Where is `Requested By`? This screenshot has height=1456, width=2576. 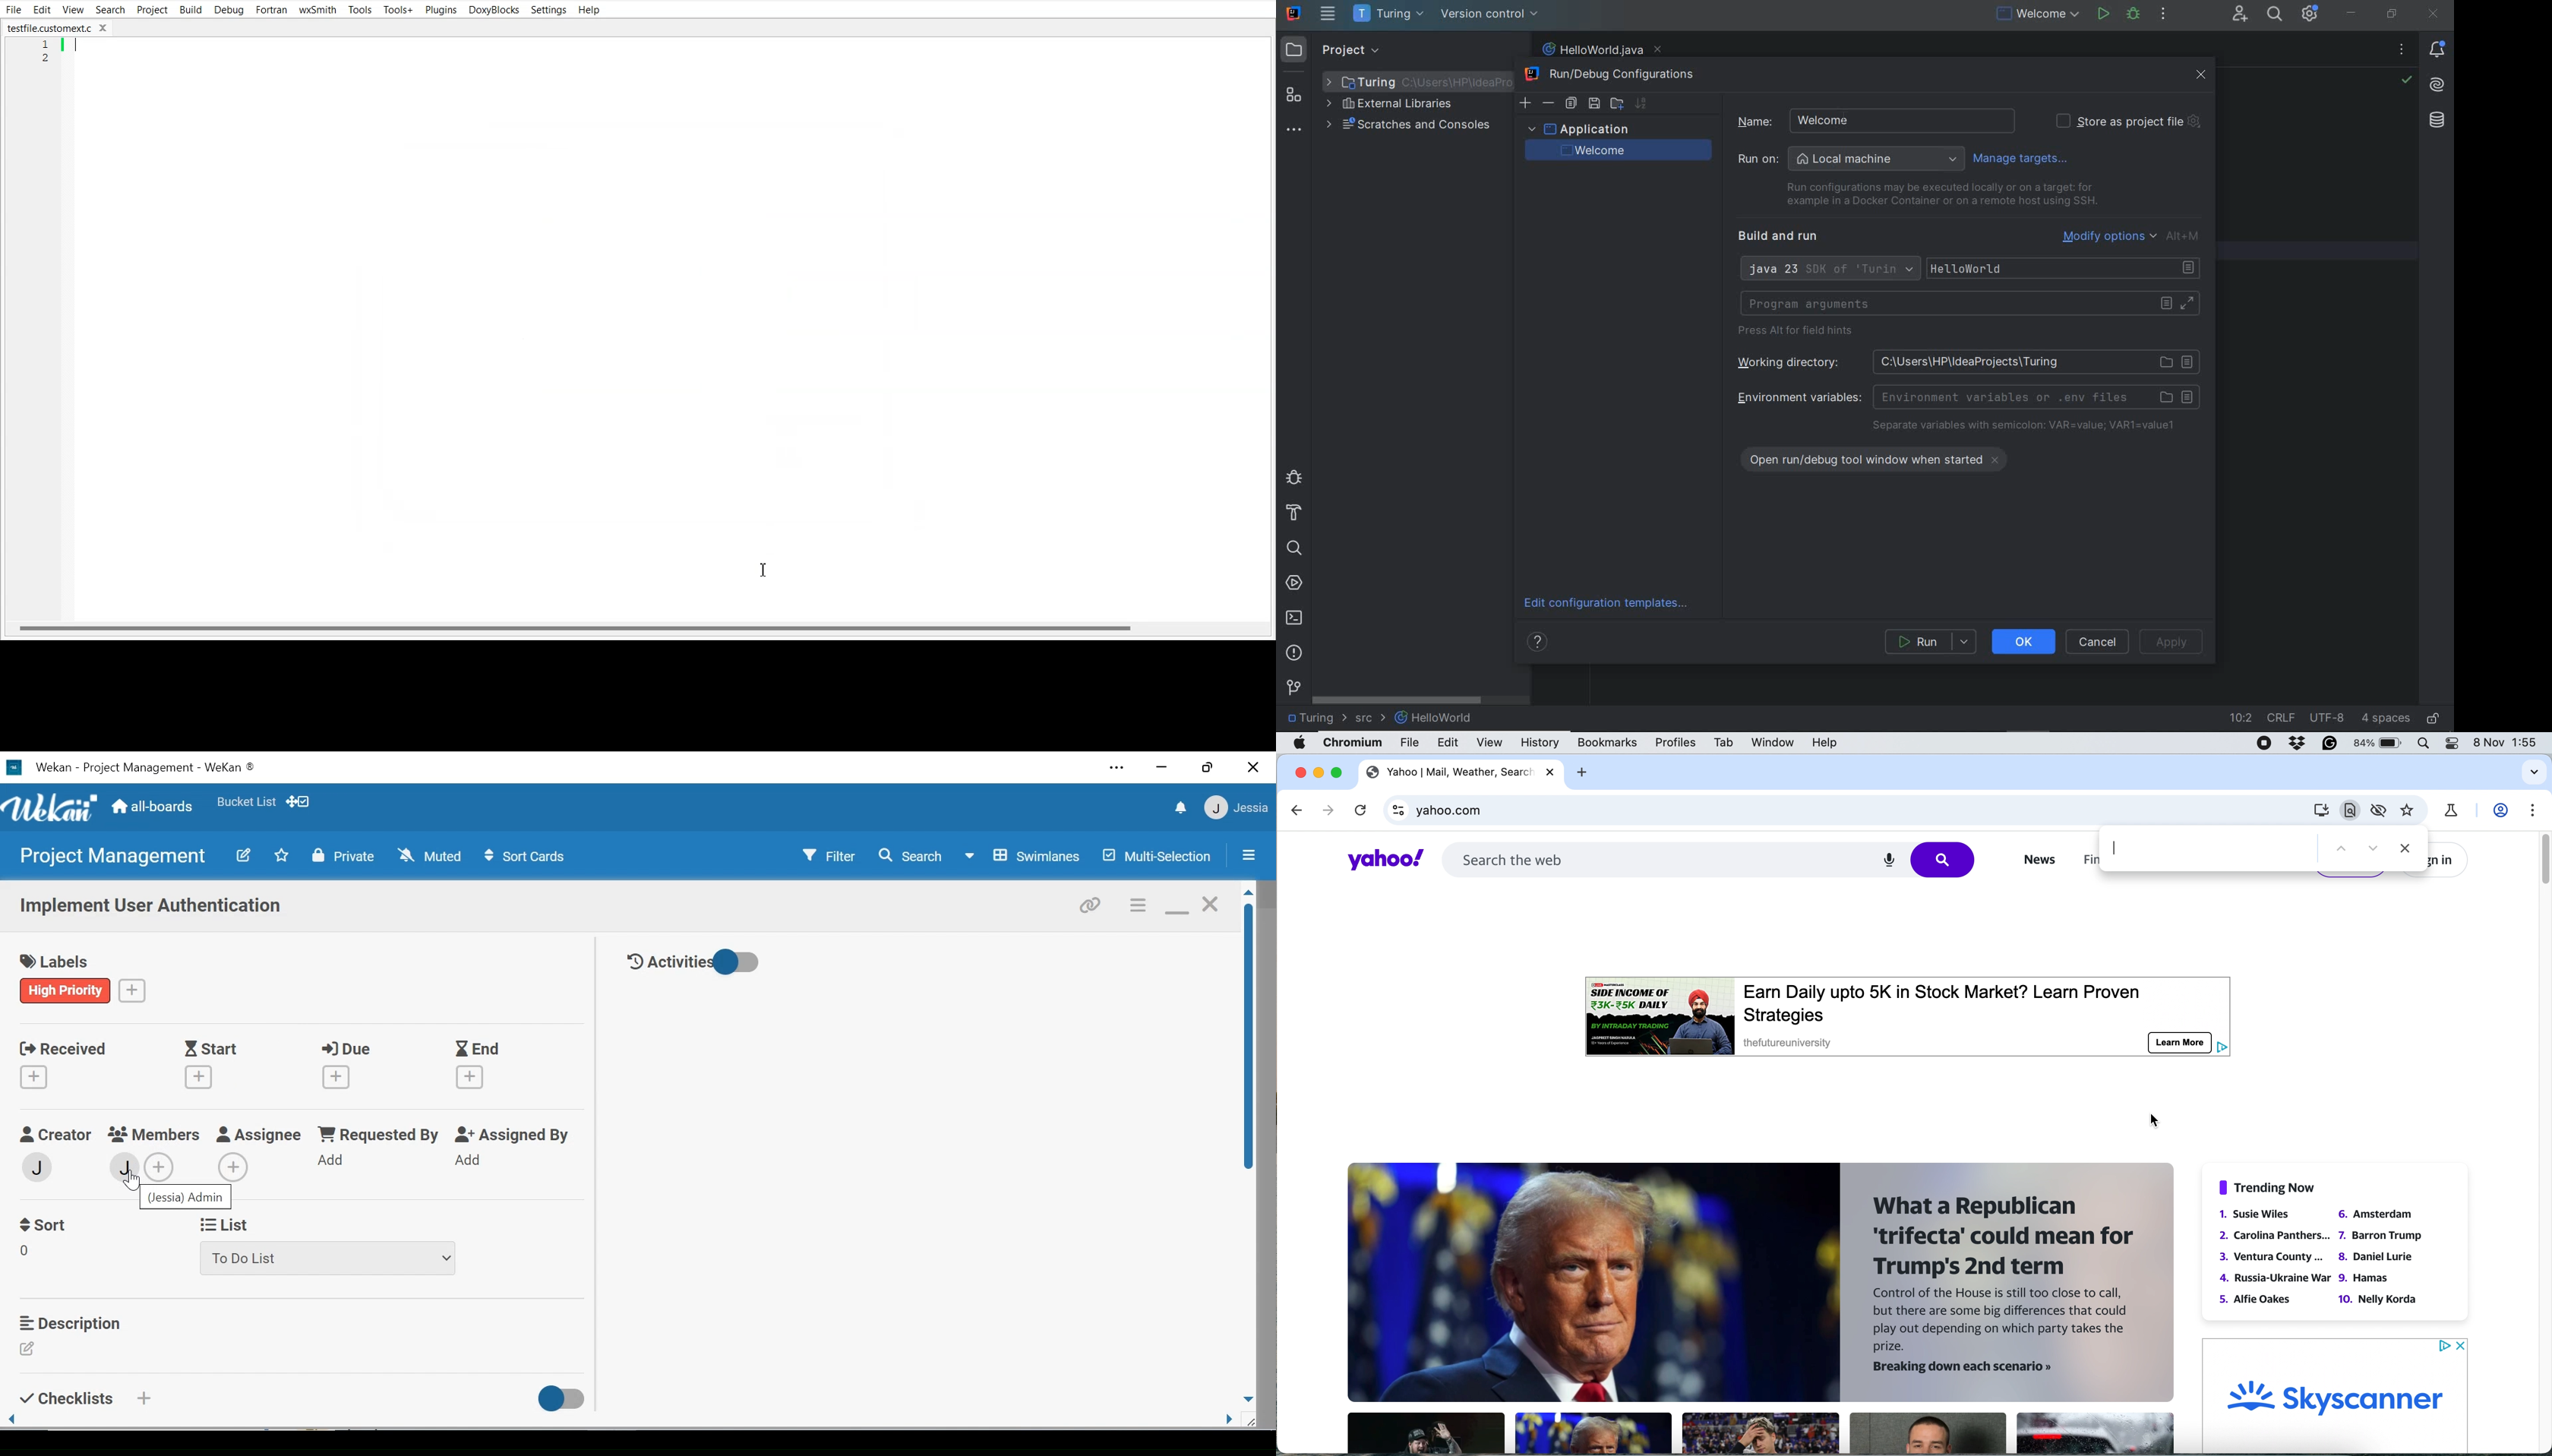 Requested By is located at coordinates (379, 1134).